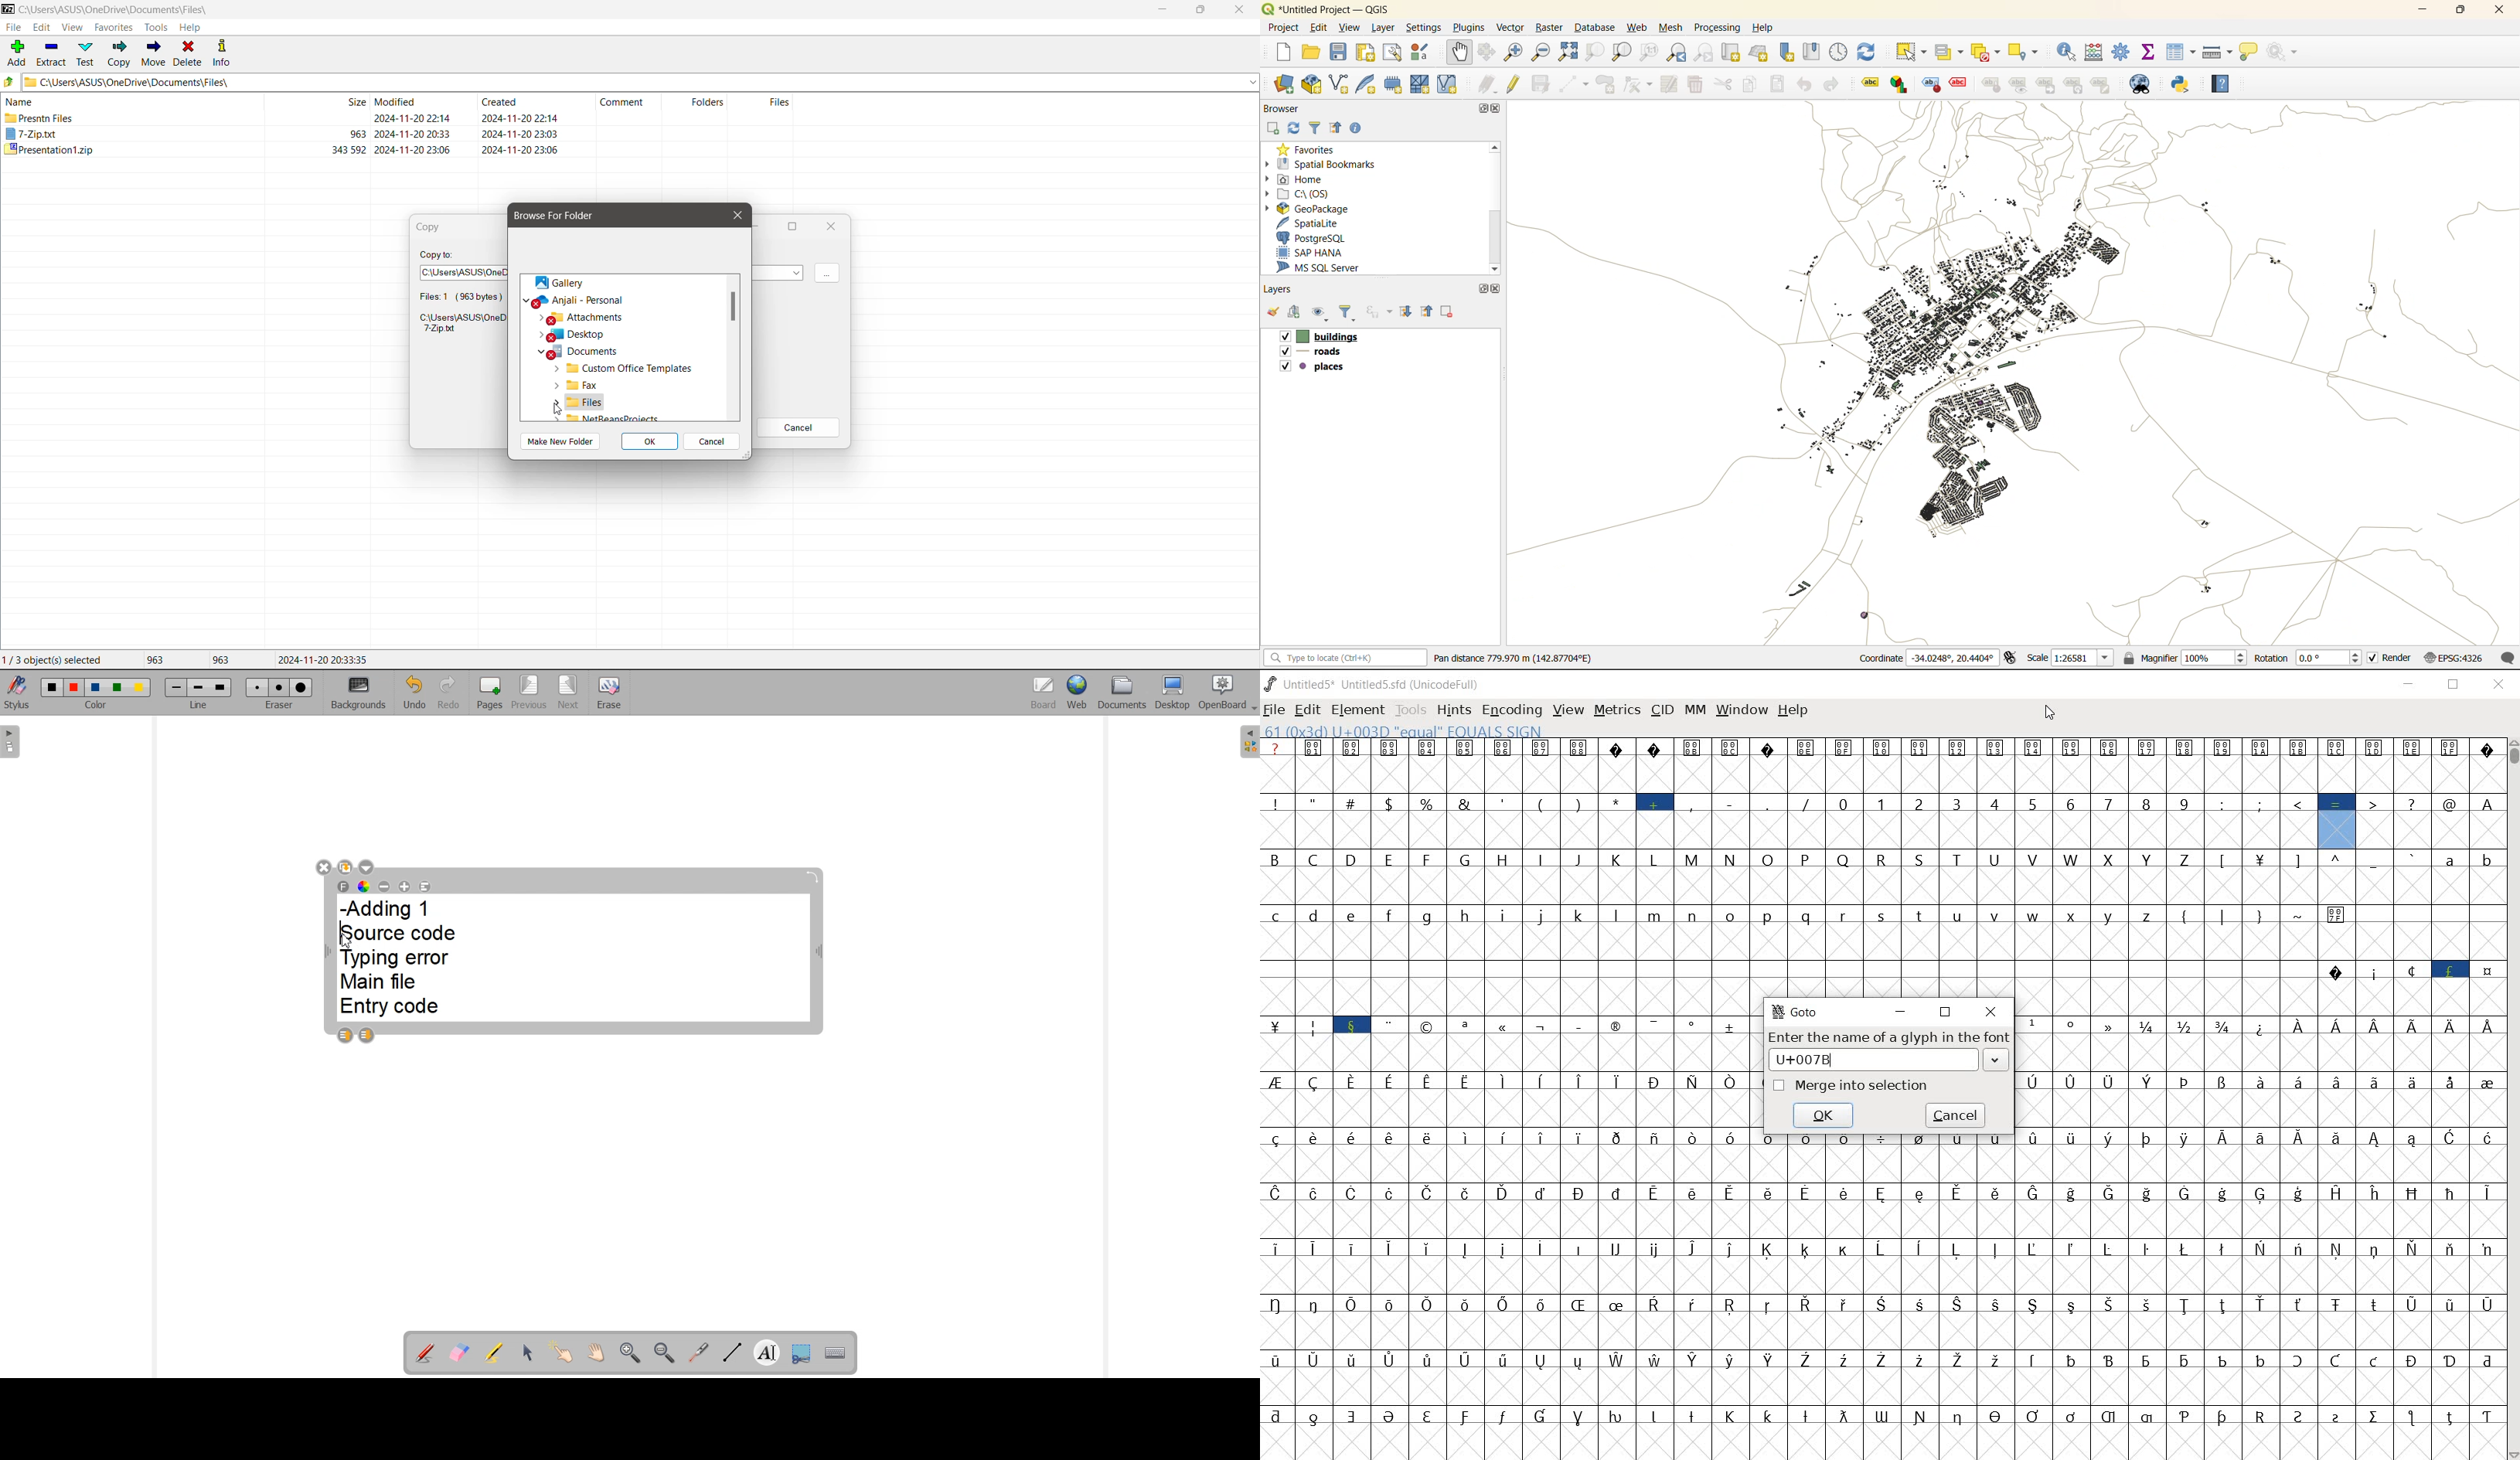 The height and width of the screenshot is (1484, 2520). Describe the element at coordinates (1866, 50) in the screenshot. I see `refresh` at that location.